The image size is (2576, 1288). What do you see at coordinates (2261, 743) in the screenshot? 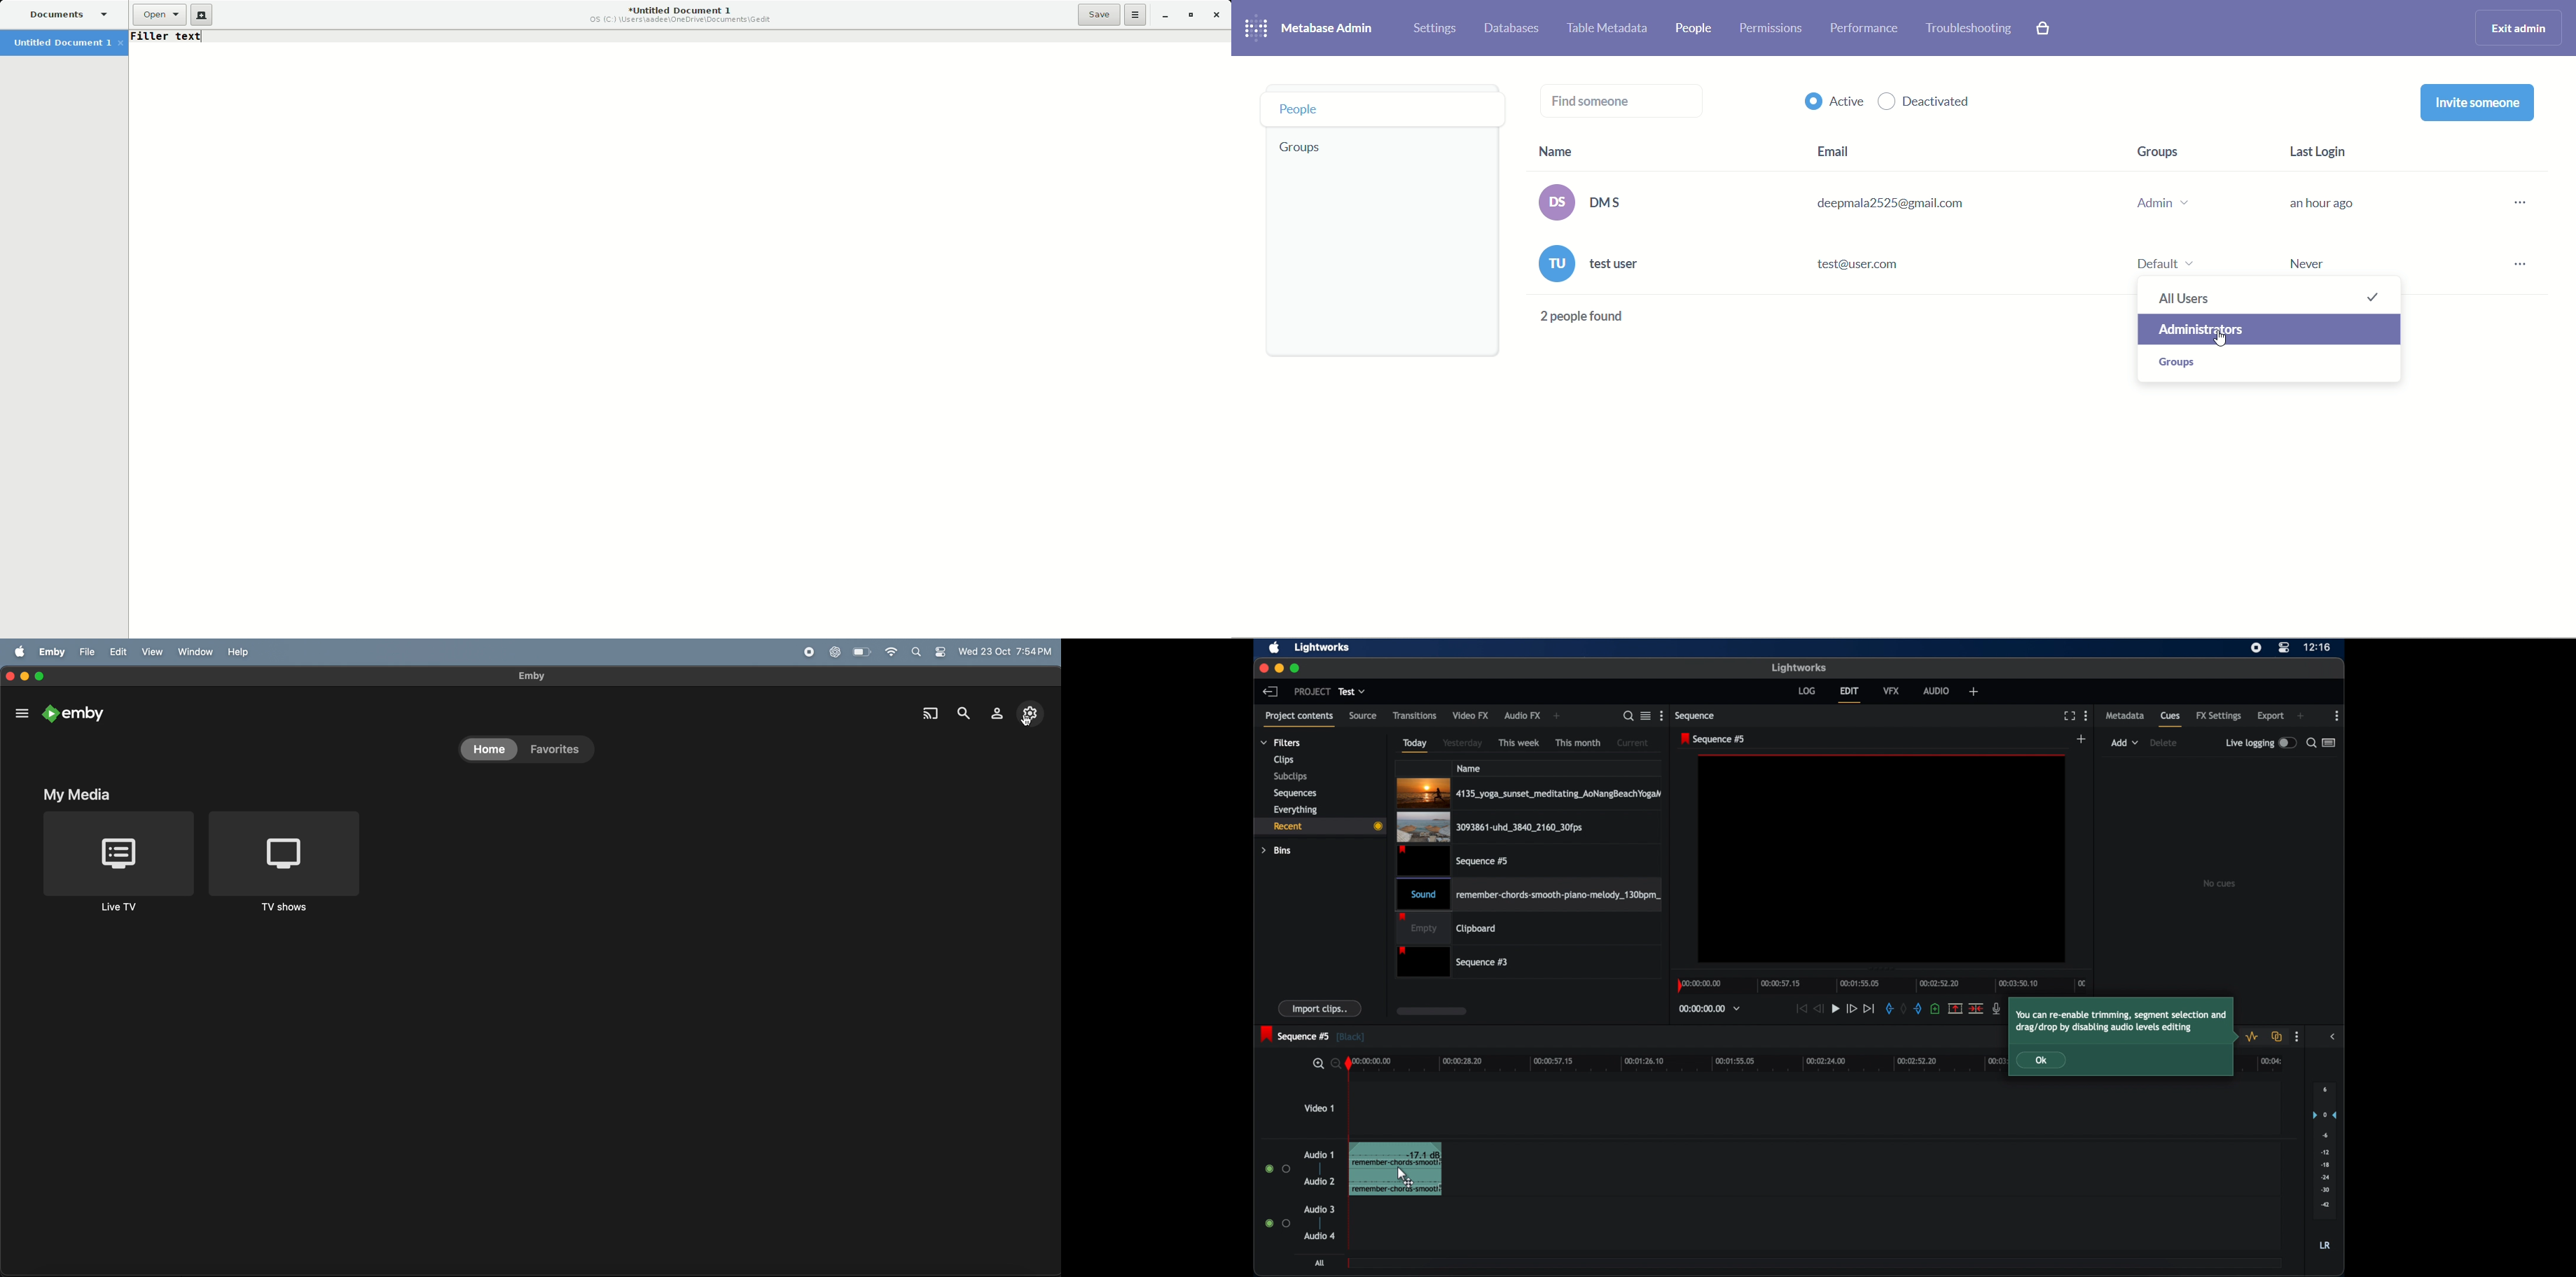
I see `live logging` at bounding box center [2261, 743].